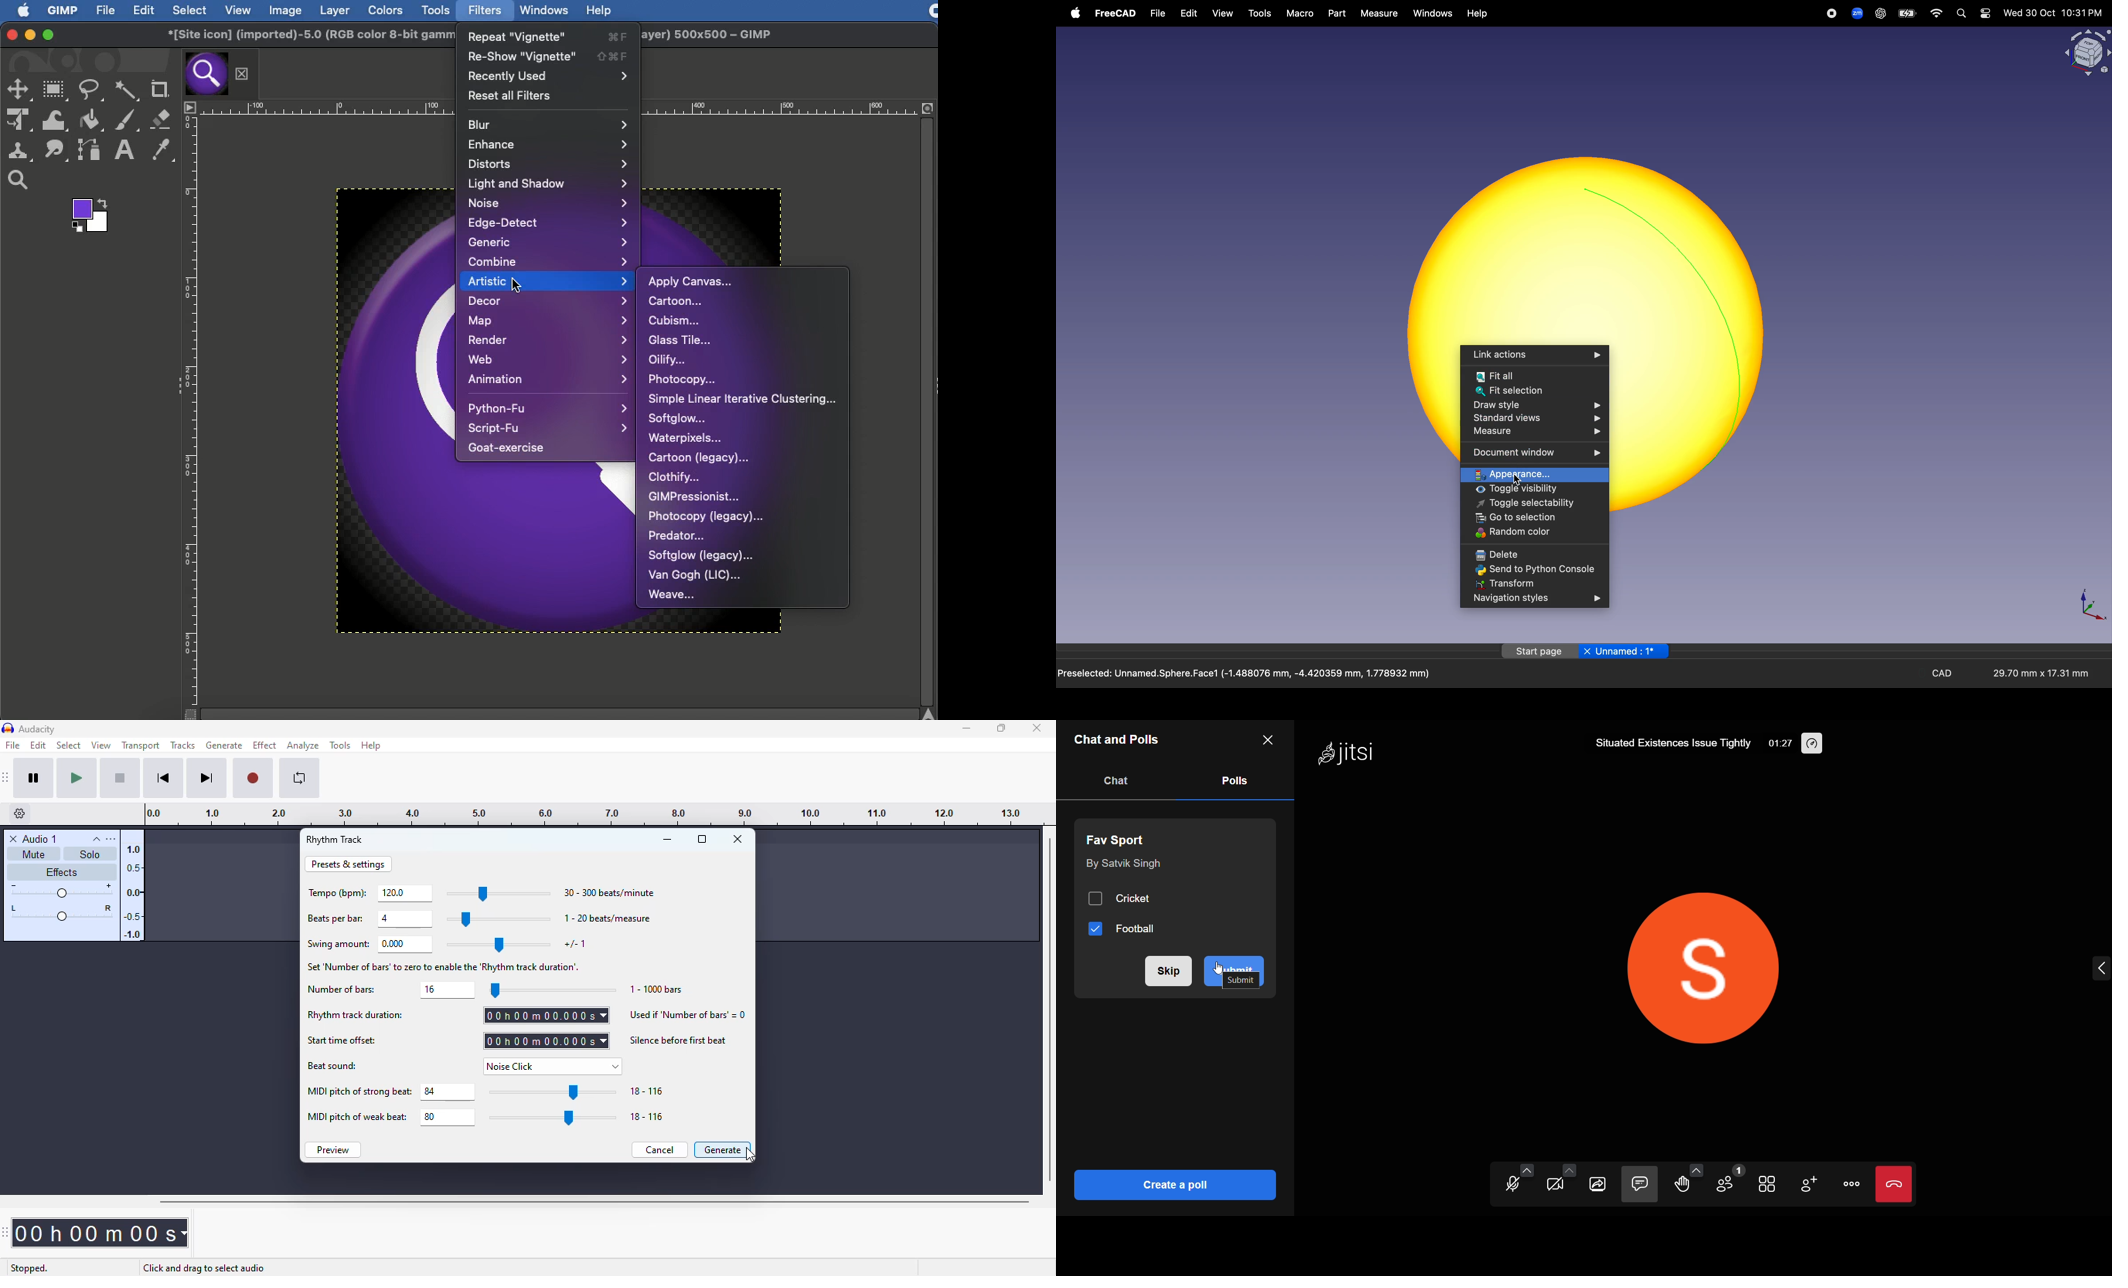  Describe the element at coordinates (342, 990) in the screenshot. I see `number of bars` at that location.